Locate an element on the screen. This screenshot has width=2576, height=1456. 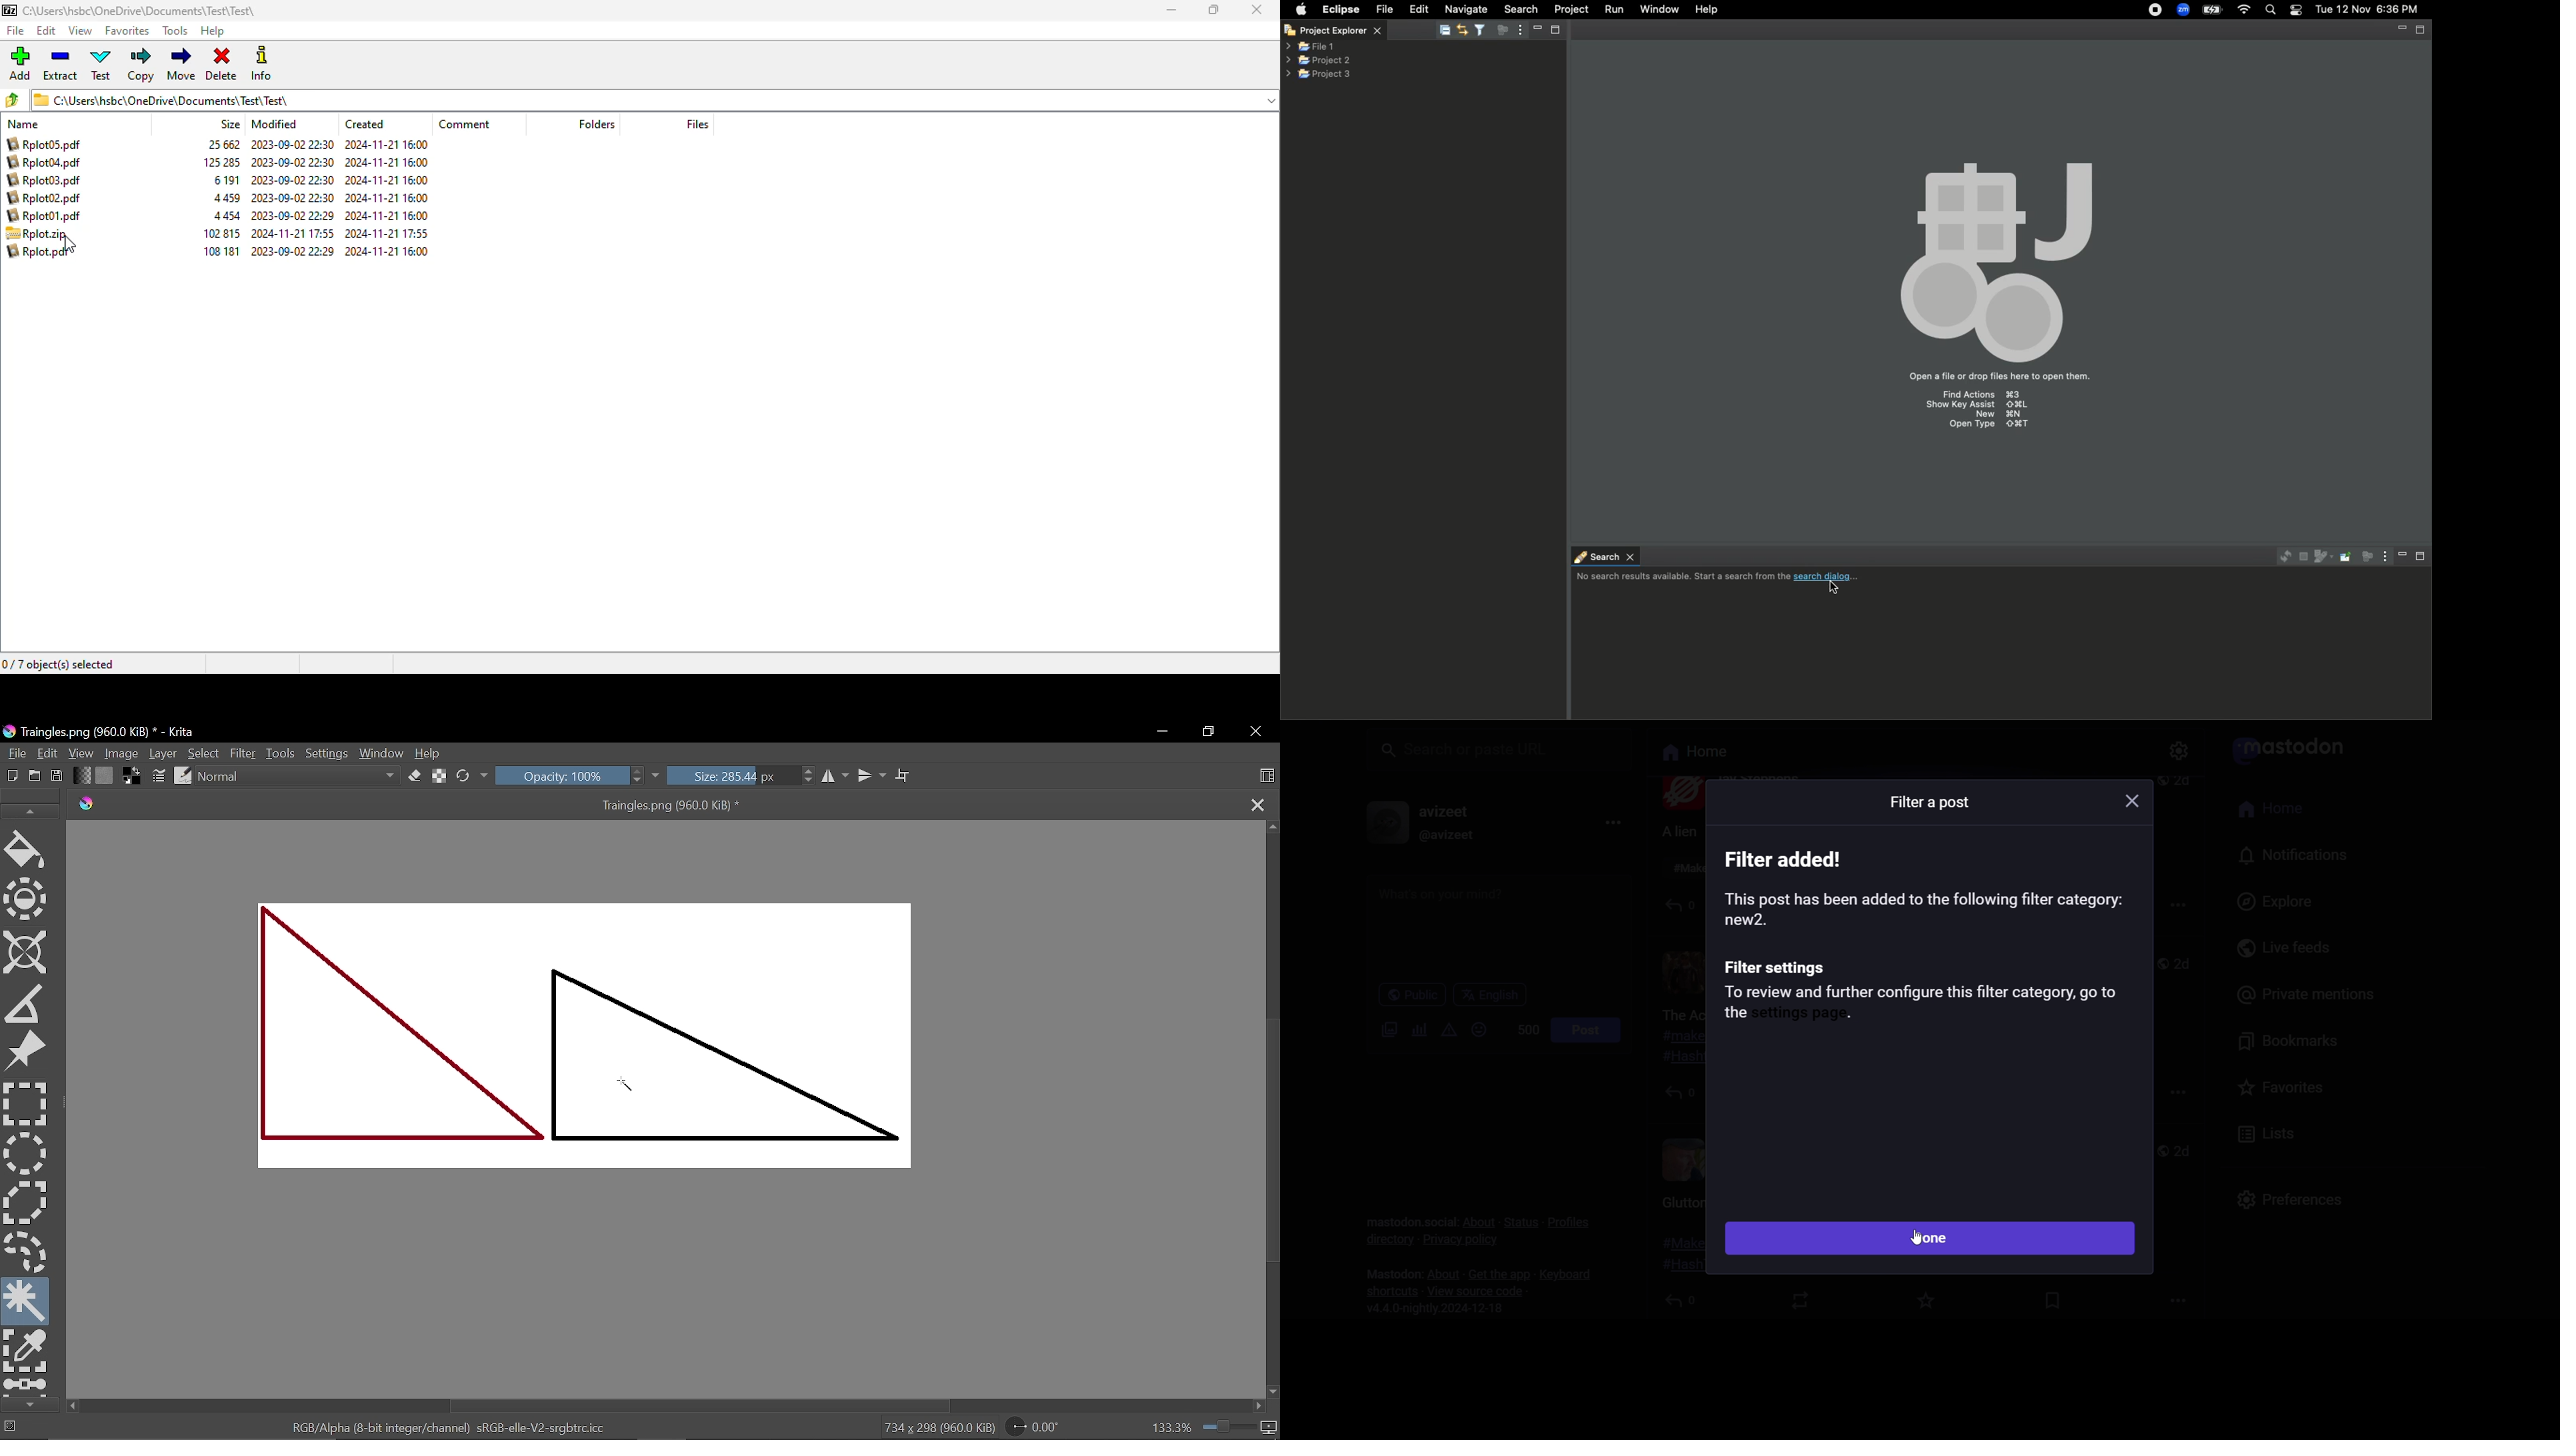
folders is located at coordinates (597, 125).